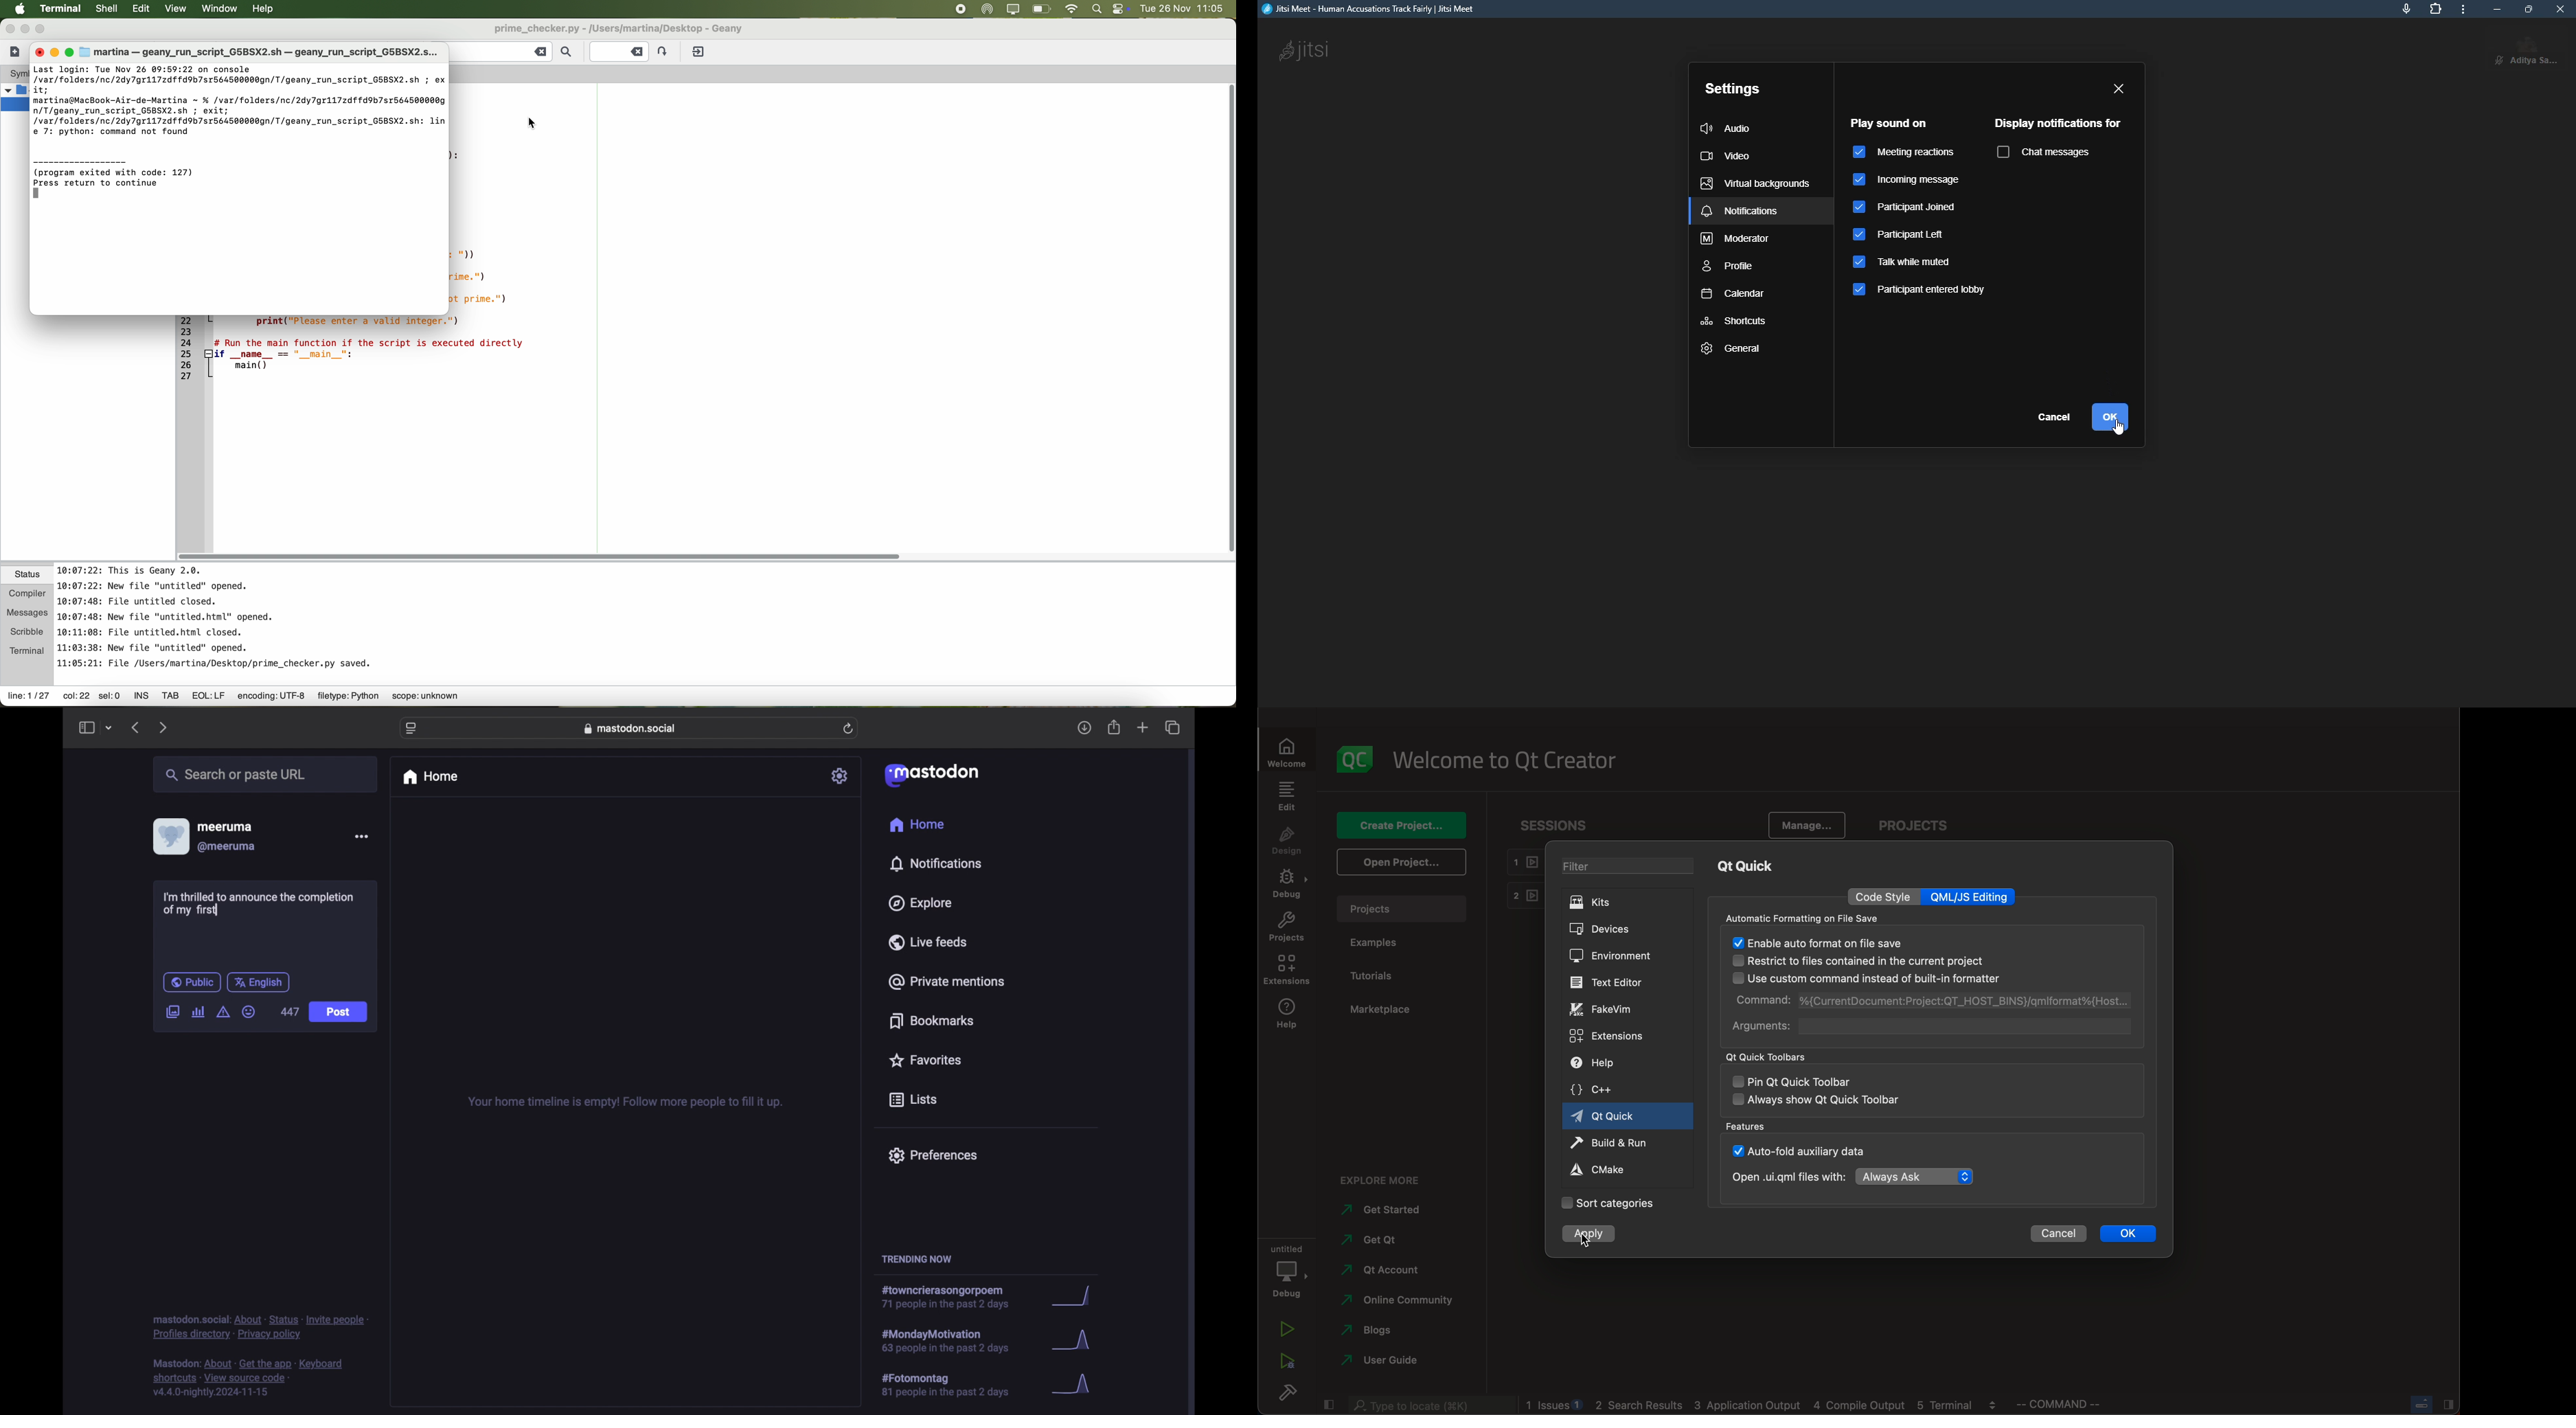 The image size is (2576, 1428). I want to click on post, so click(339, 1013).